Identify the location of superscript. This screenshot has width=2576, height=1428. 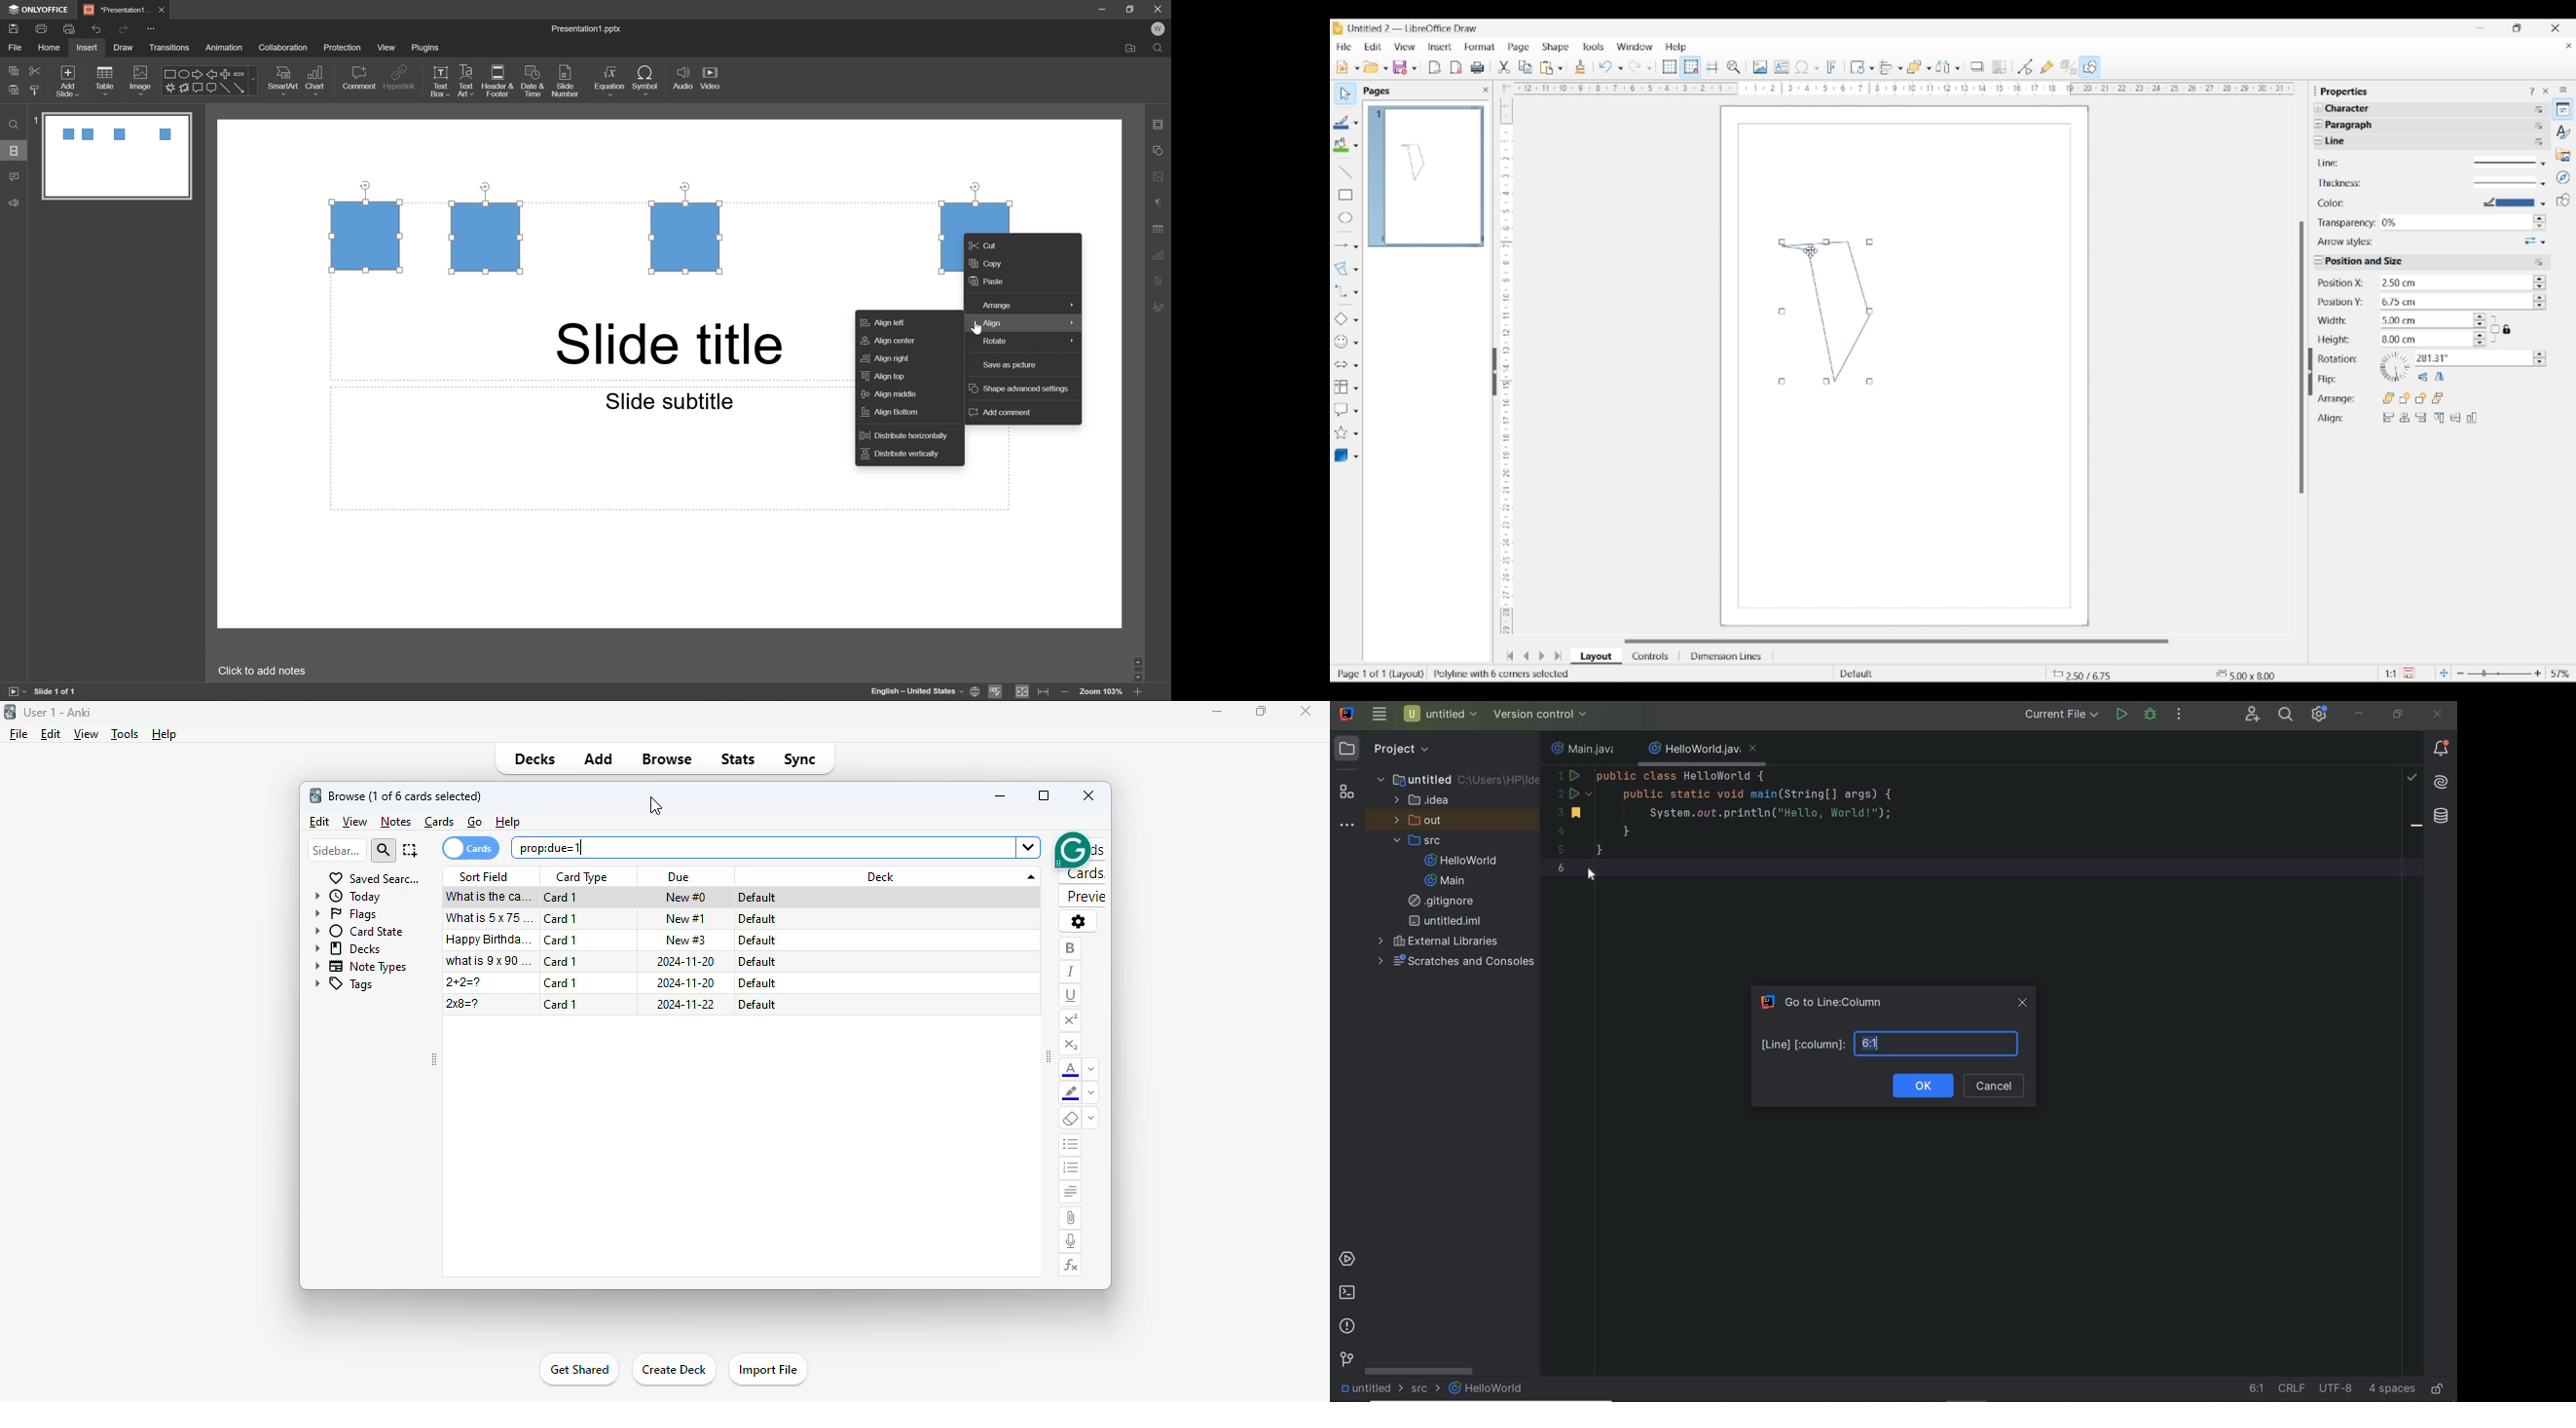
(1071, 1021).